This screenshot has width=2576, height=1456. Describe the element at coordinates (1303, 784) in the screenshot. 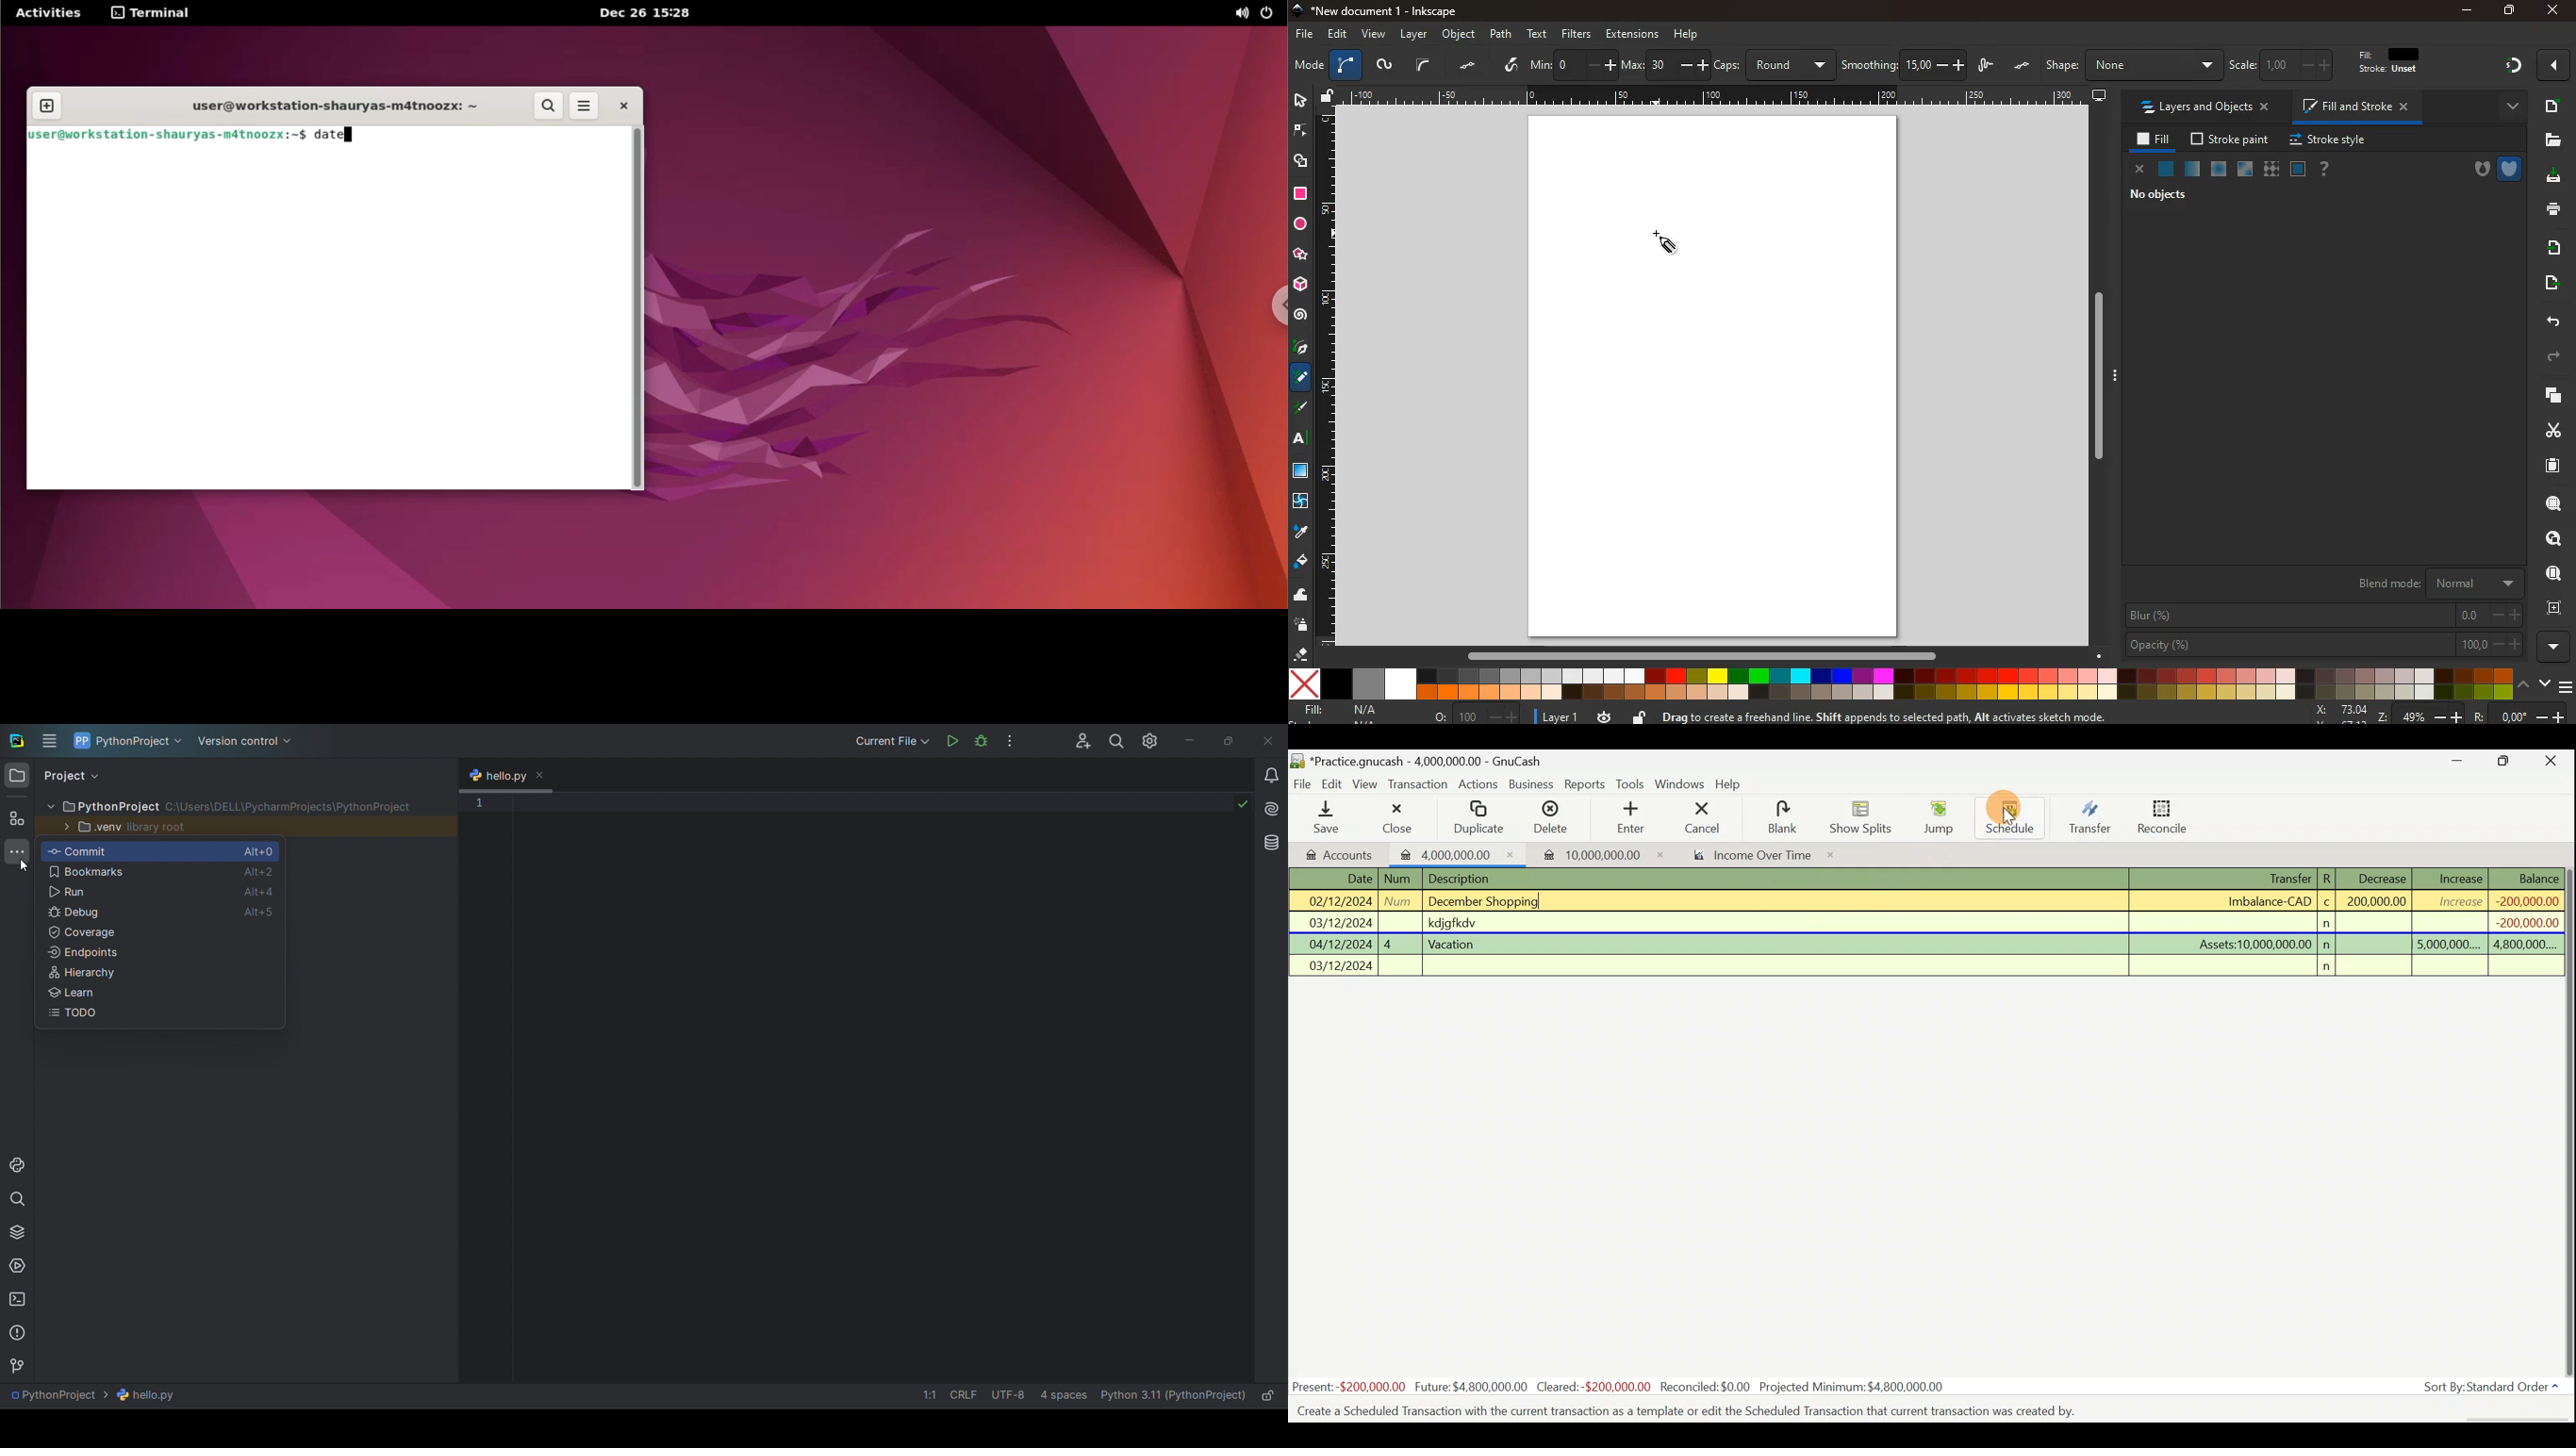

I see `File` at that location.